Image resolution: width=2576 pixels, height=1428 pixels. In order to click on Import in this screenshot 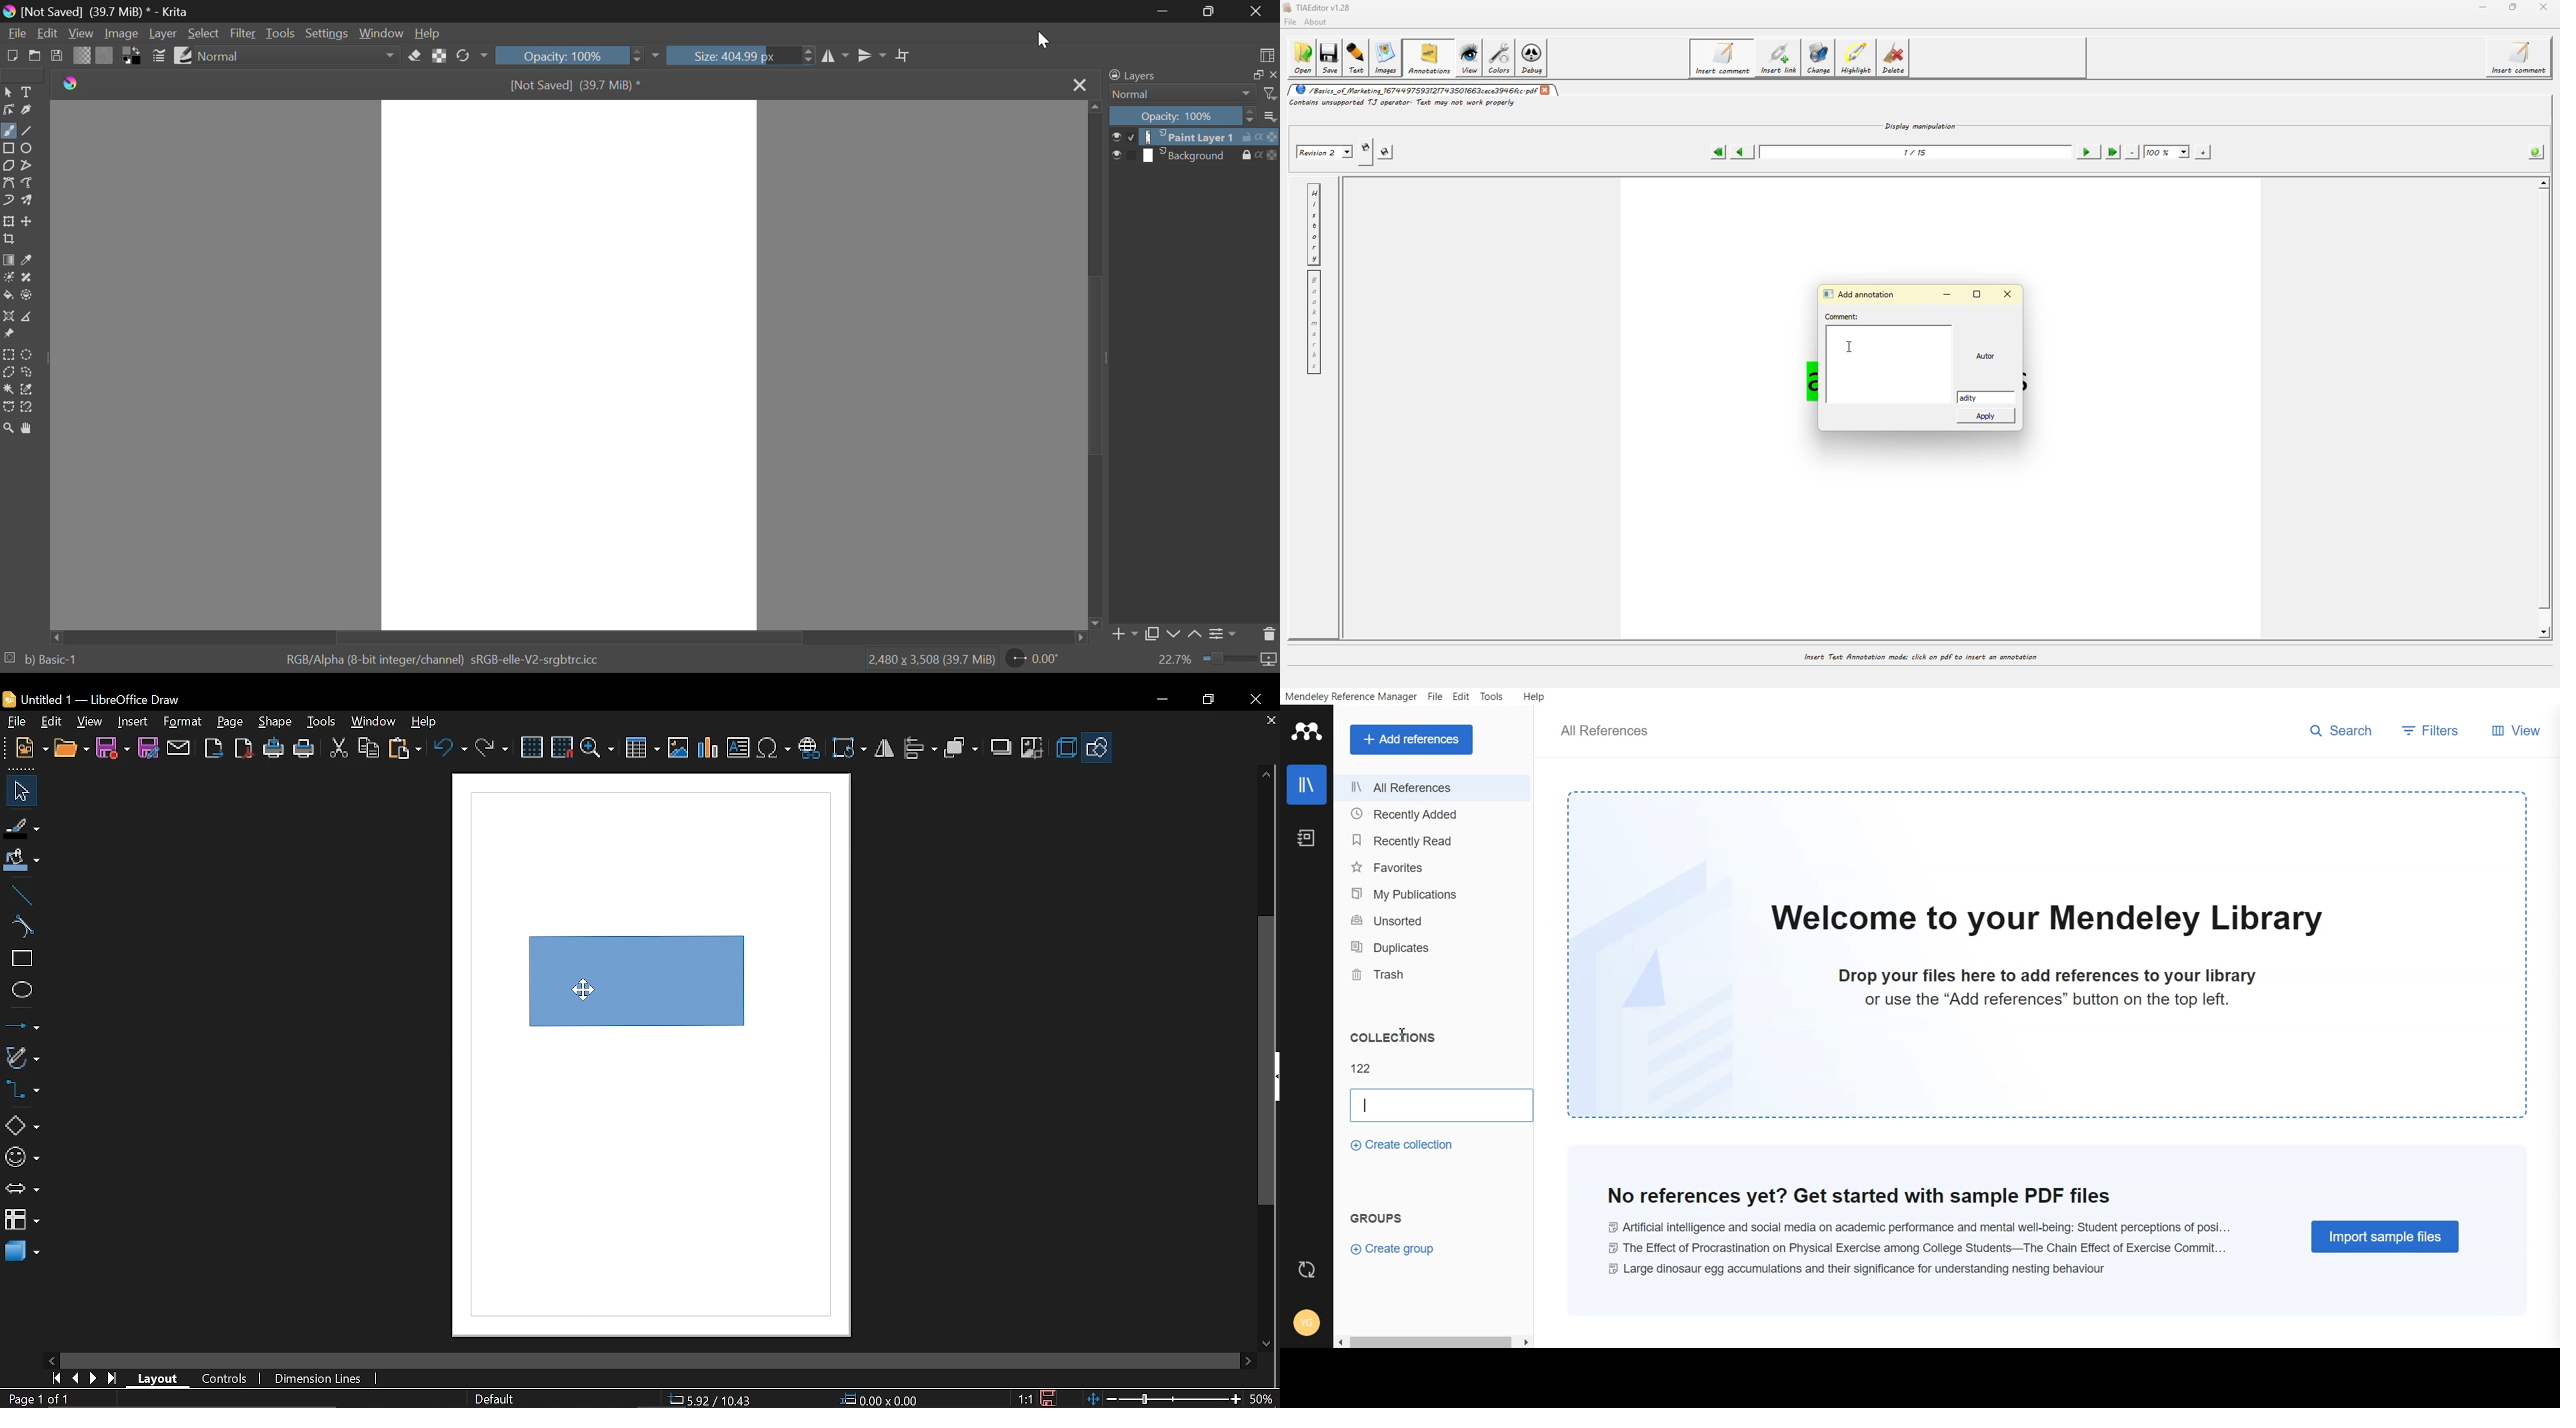, I will do `click(215, 749)`.